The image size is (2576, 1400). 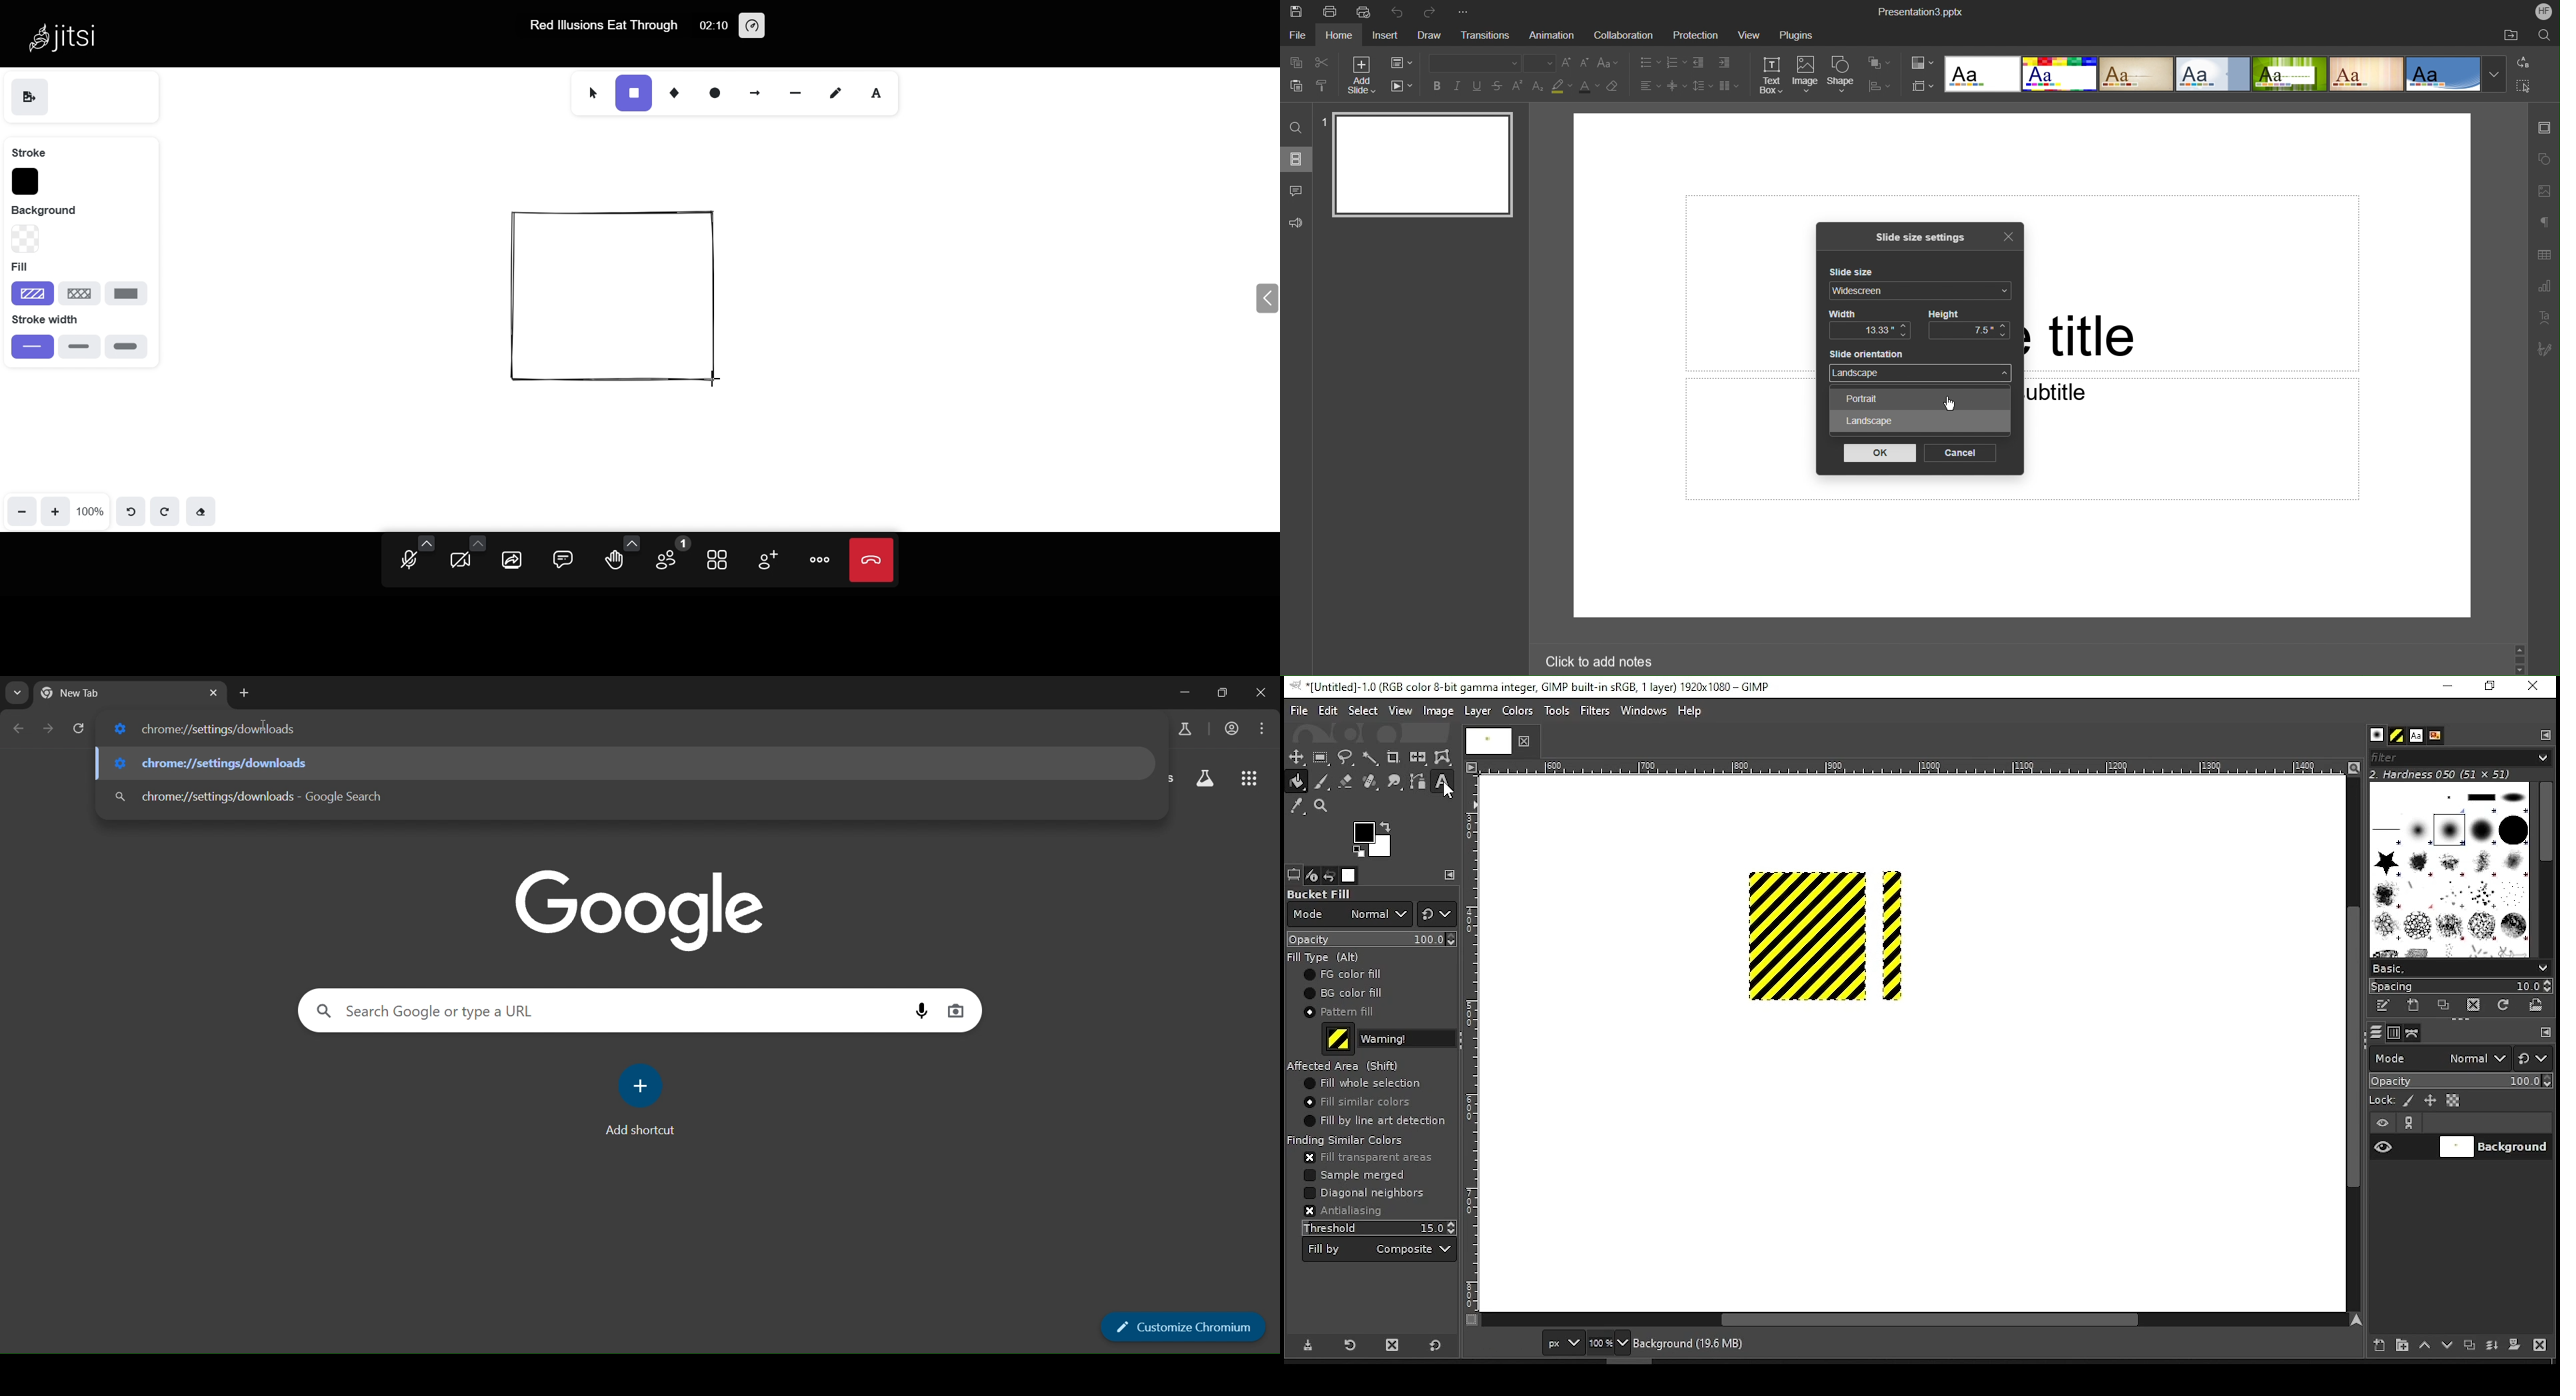 I want to click on Numbered List, so click(x=1675, y=62).